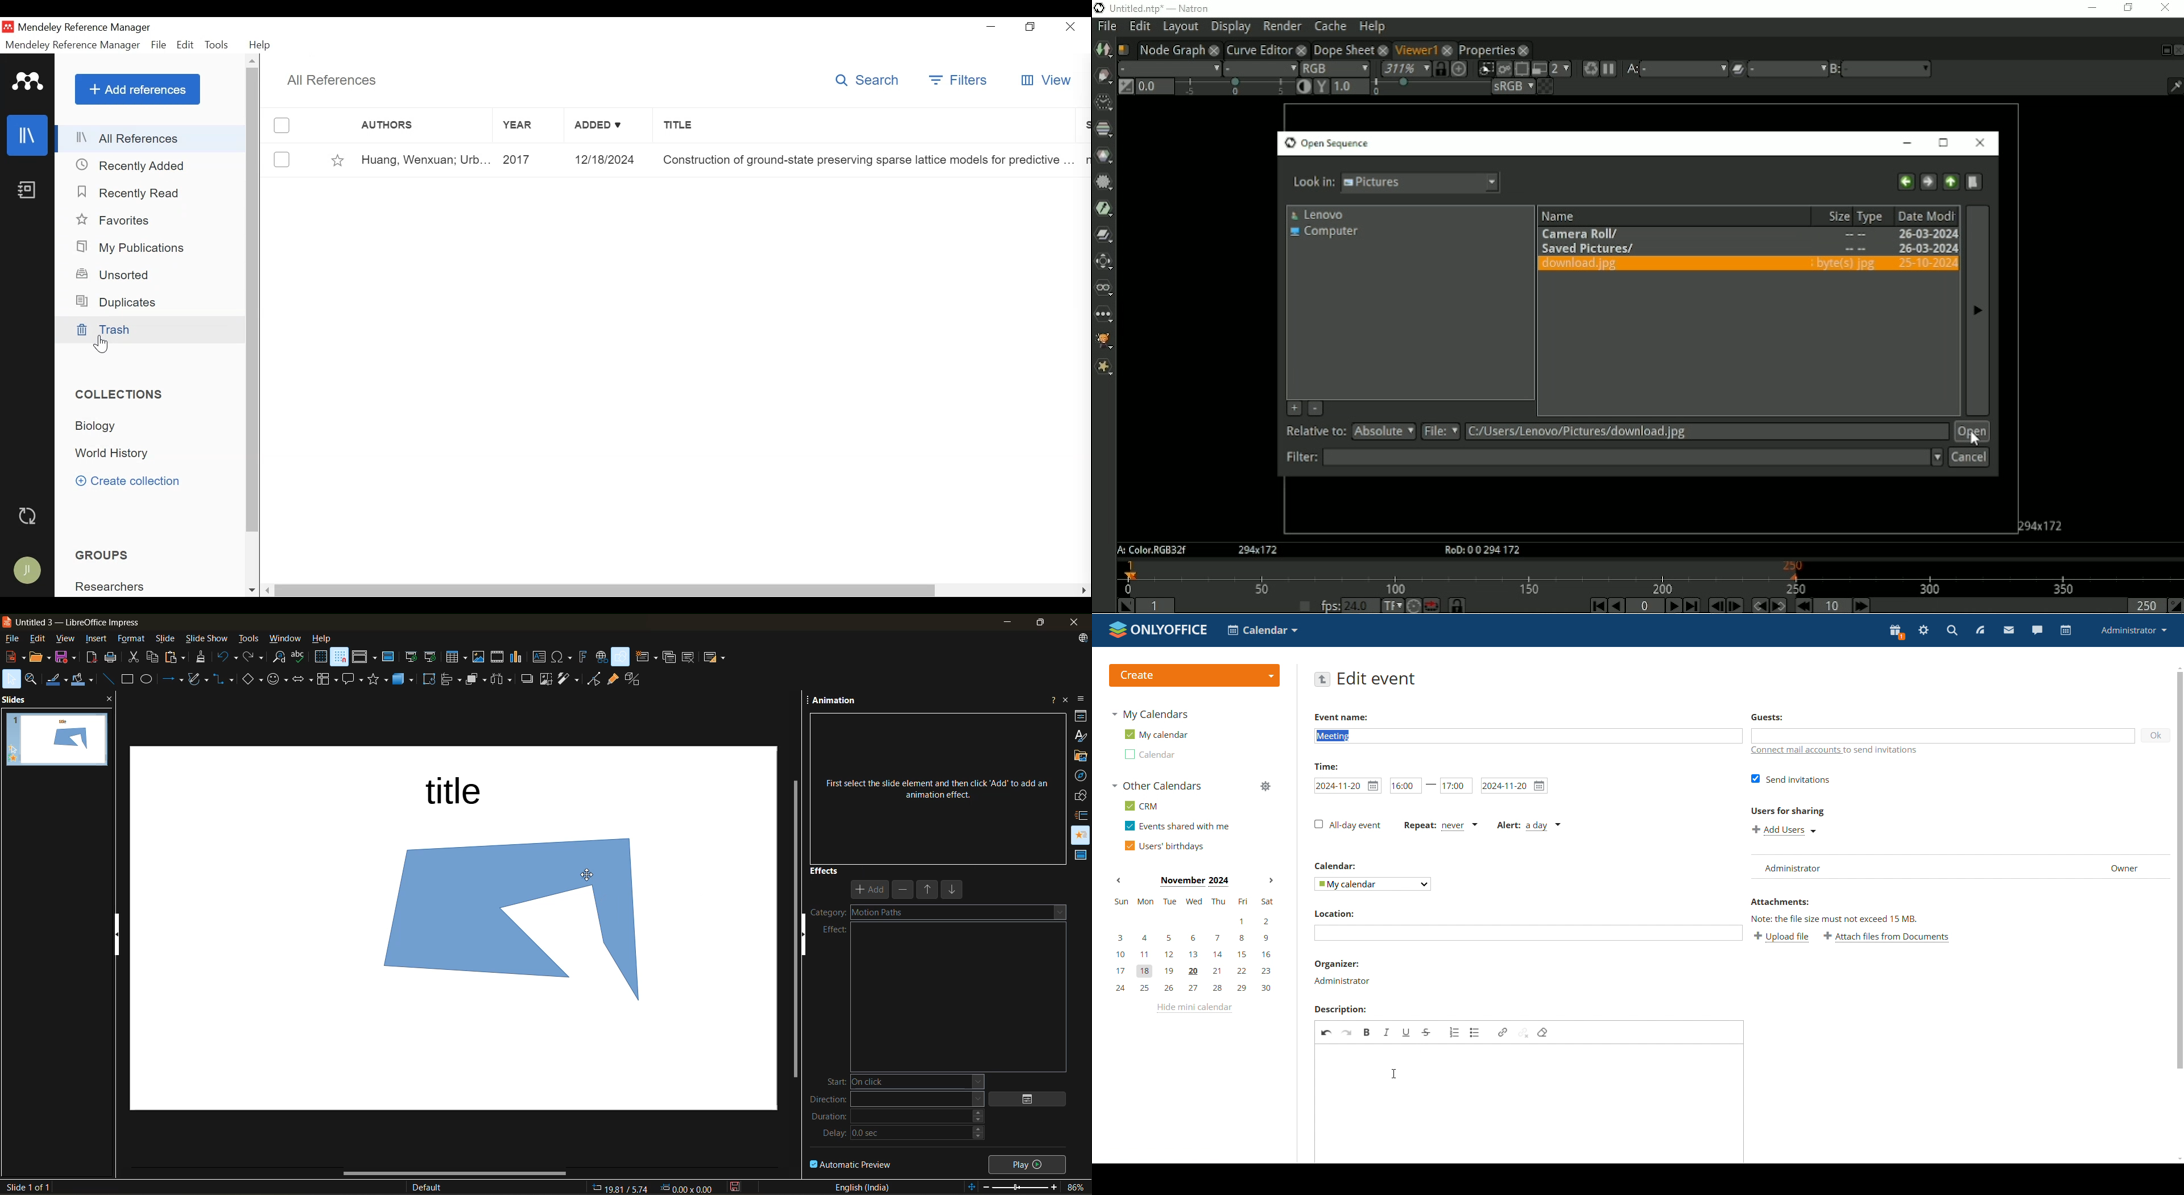 The width and height of the screenshot is (2184, 1204). What do you see at coordinates (336, 80) in the screenshot?
I see `All References` at bounding box center [336, 80].